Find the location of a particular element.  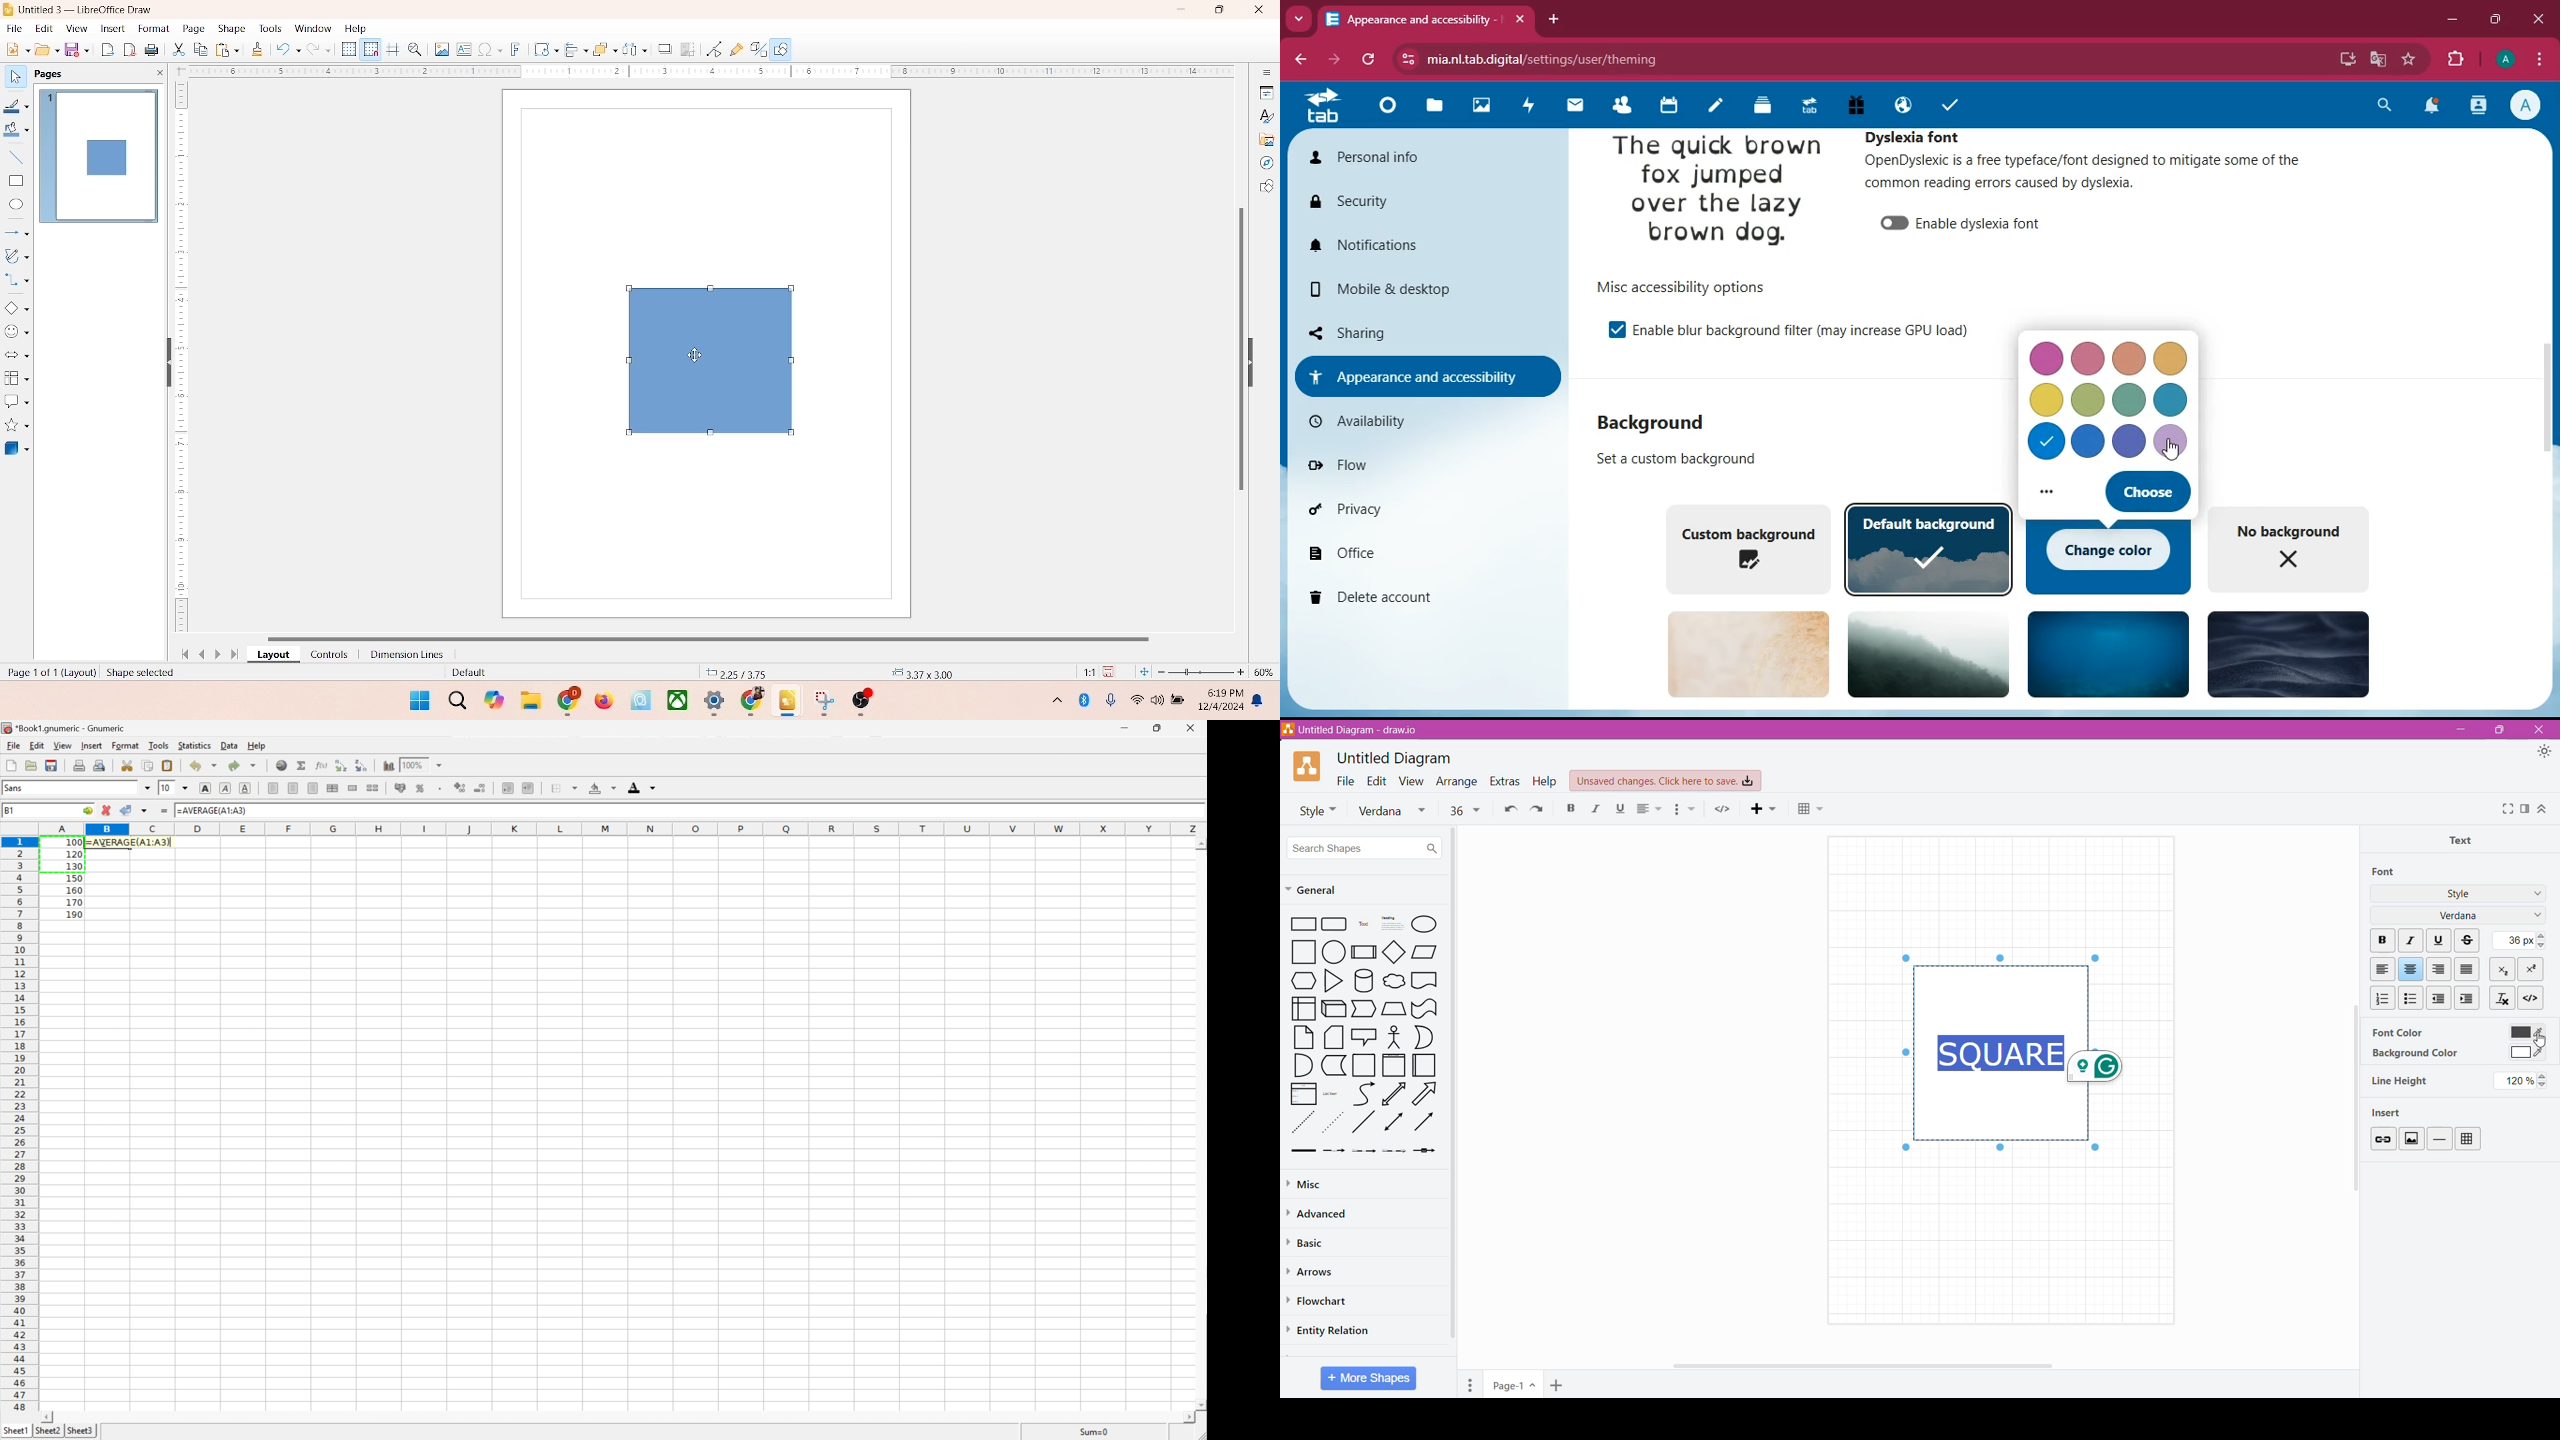

Data is located at coordinates (229, 744).